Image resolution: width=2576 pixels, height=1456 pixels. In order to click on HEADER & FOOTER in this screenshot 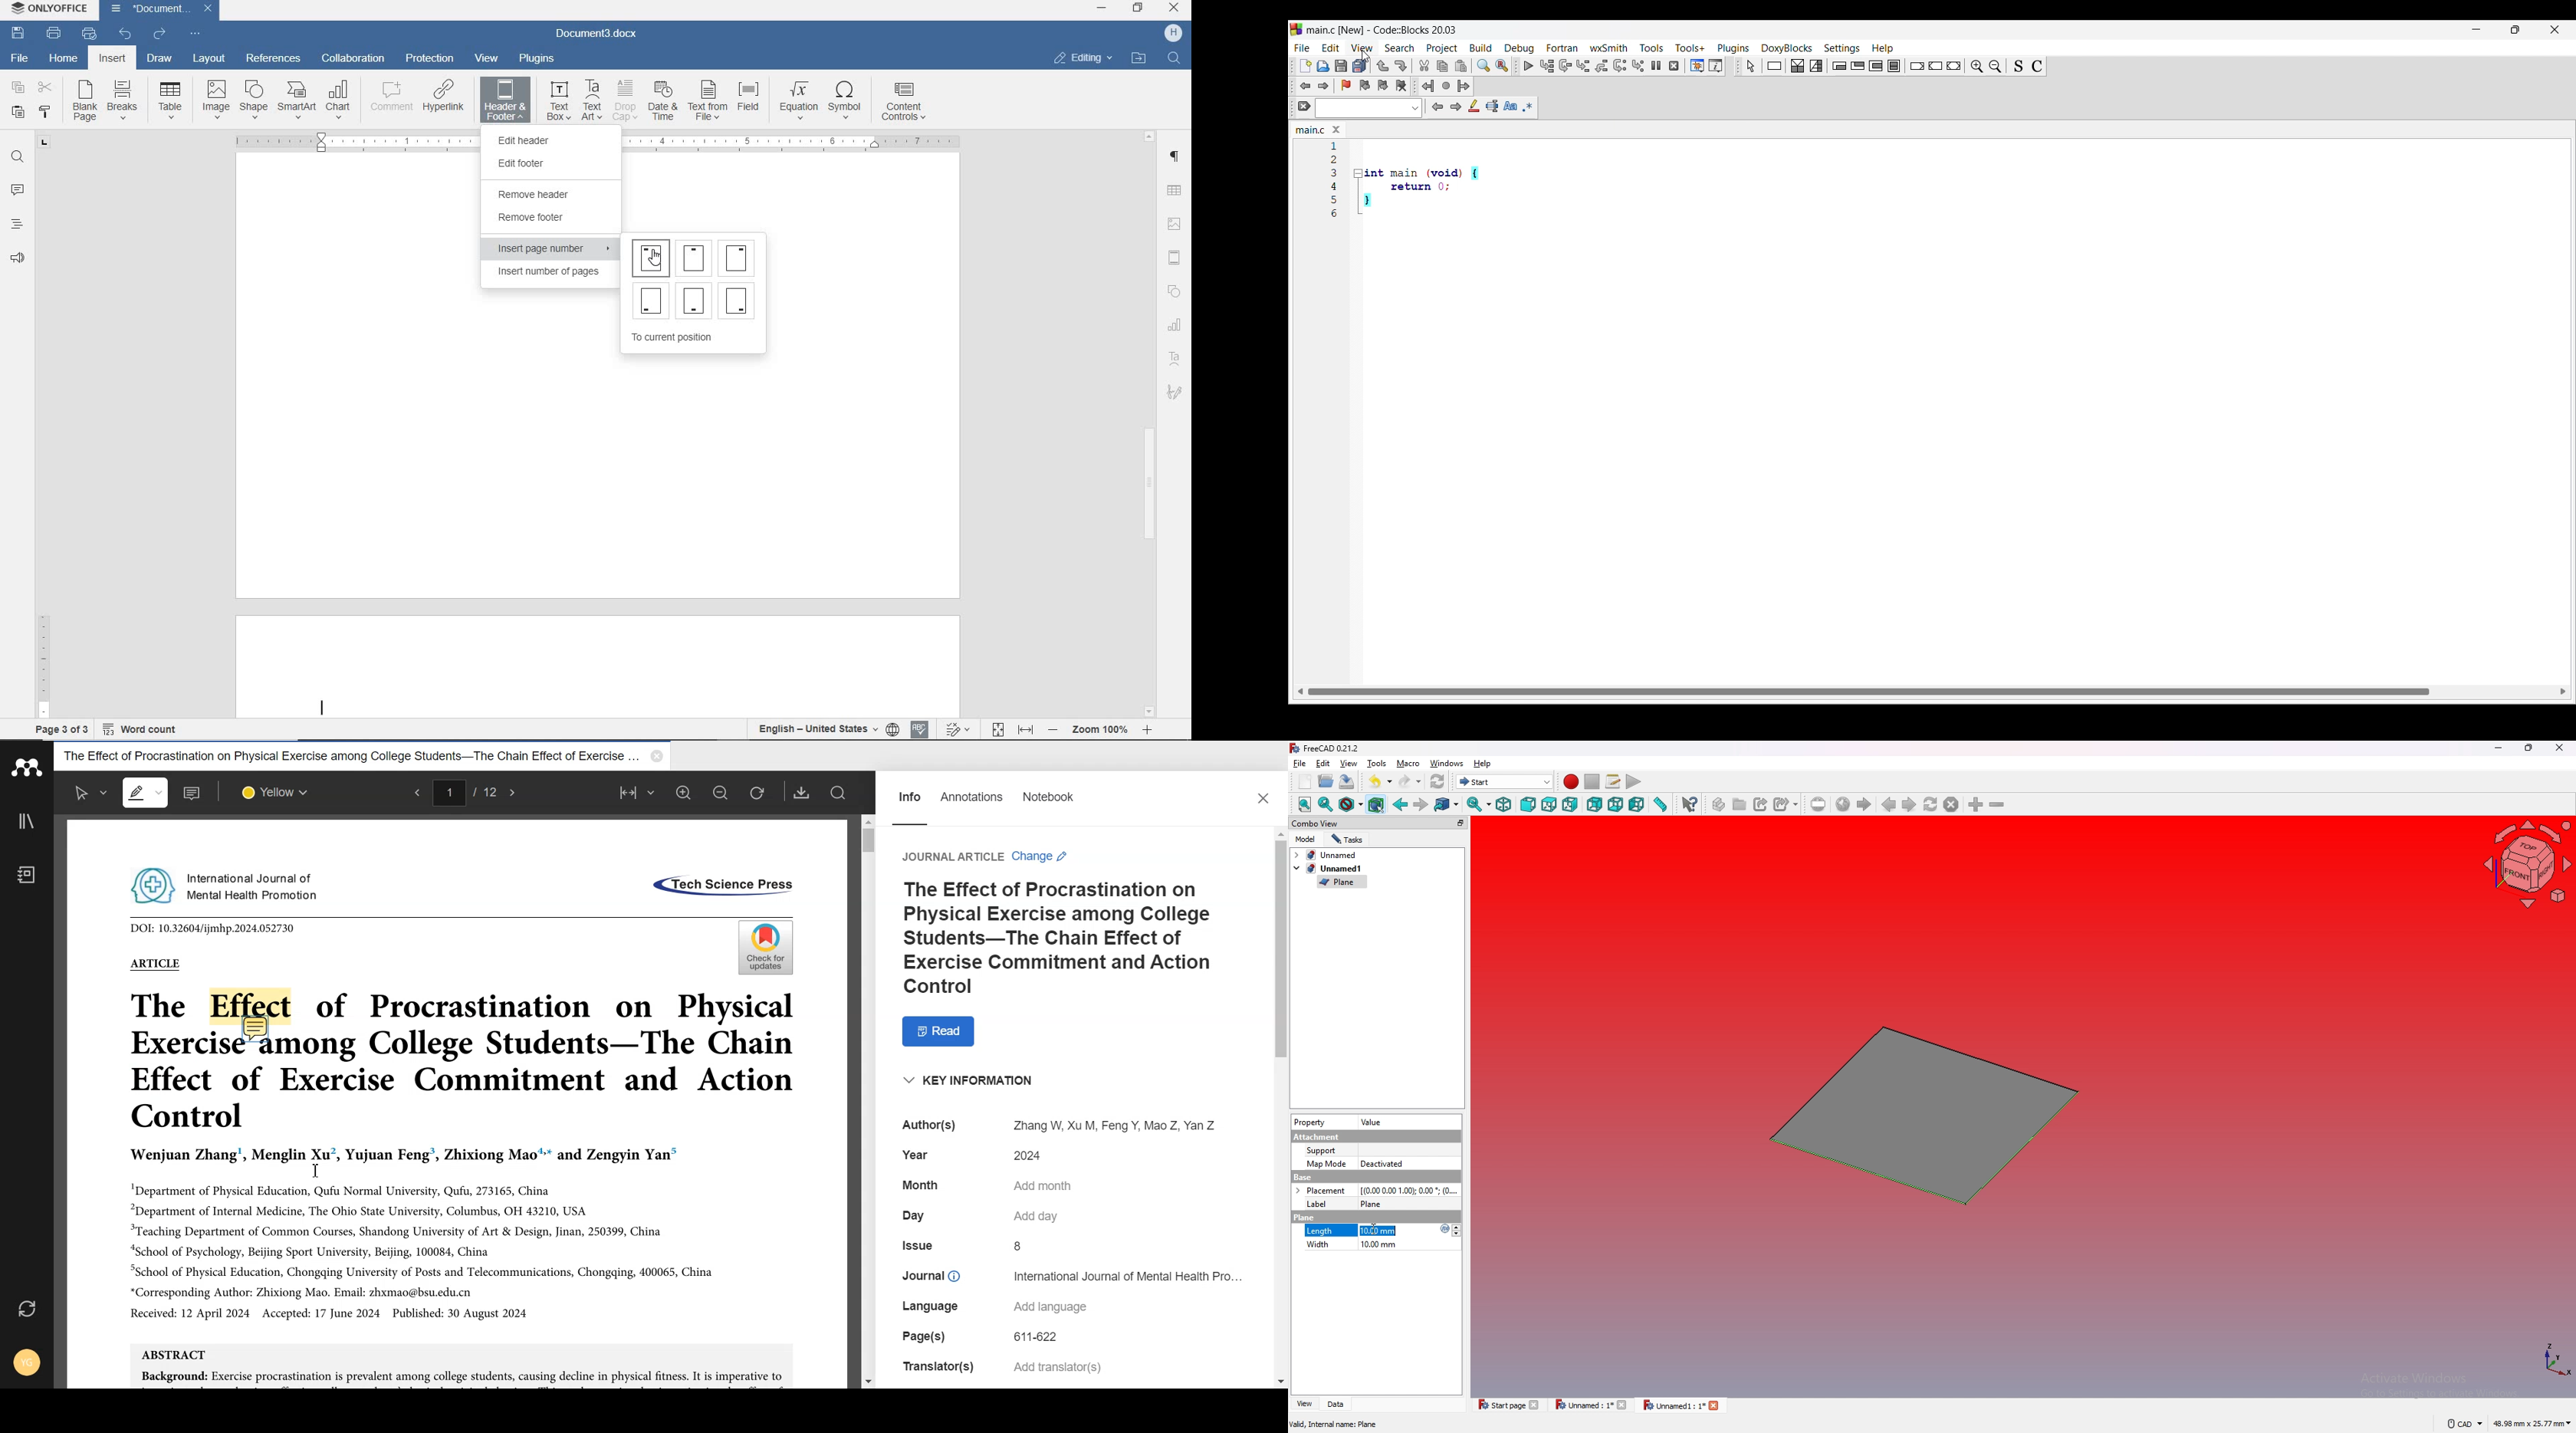, I will do `click(505, 101)`.